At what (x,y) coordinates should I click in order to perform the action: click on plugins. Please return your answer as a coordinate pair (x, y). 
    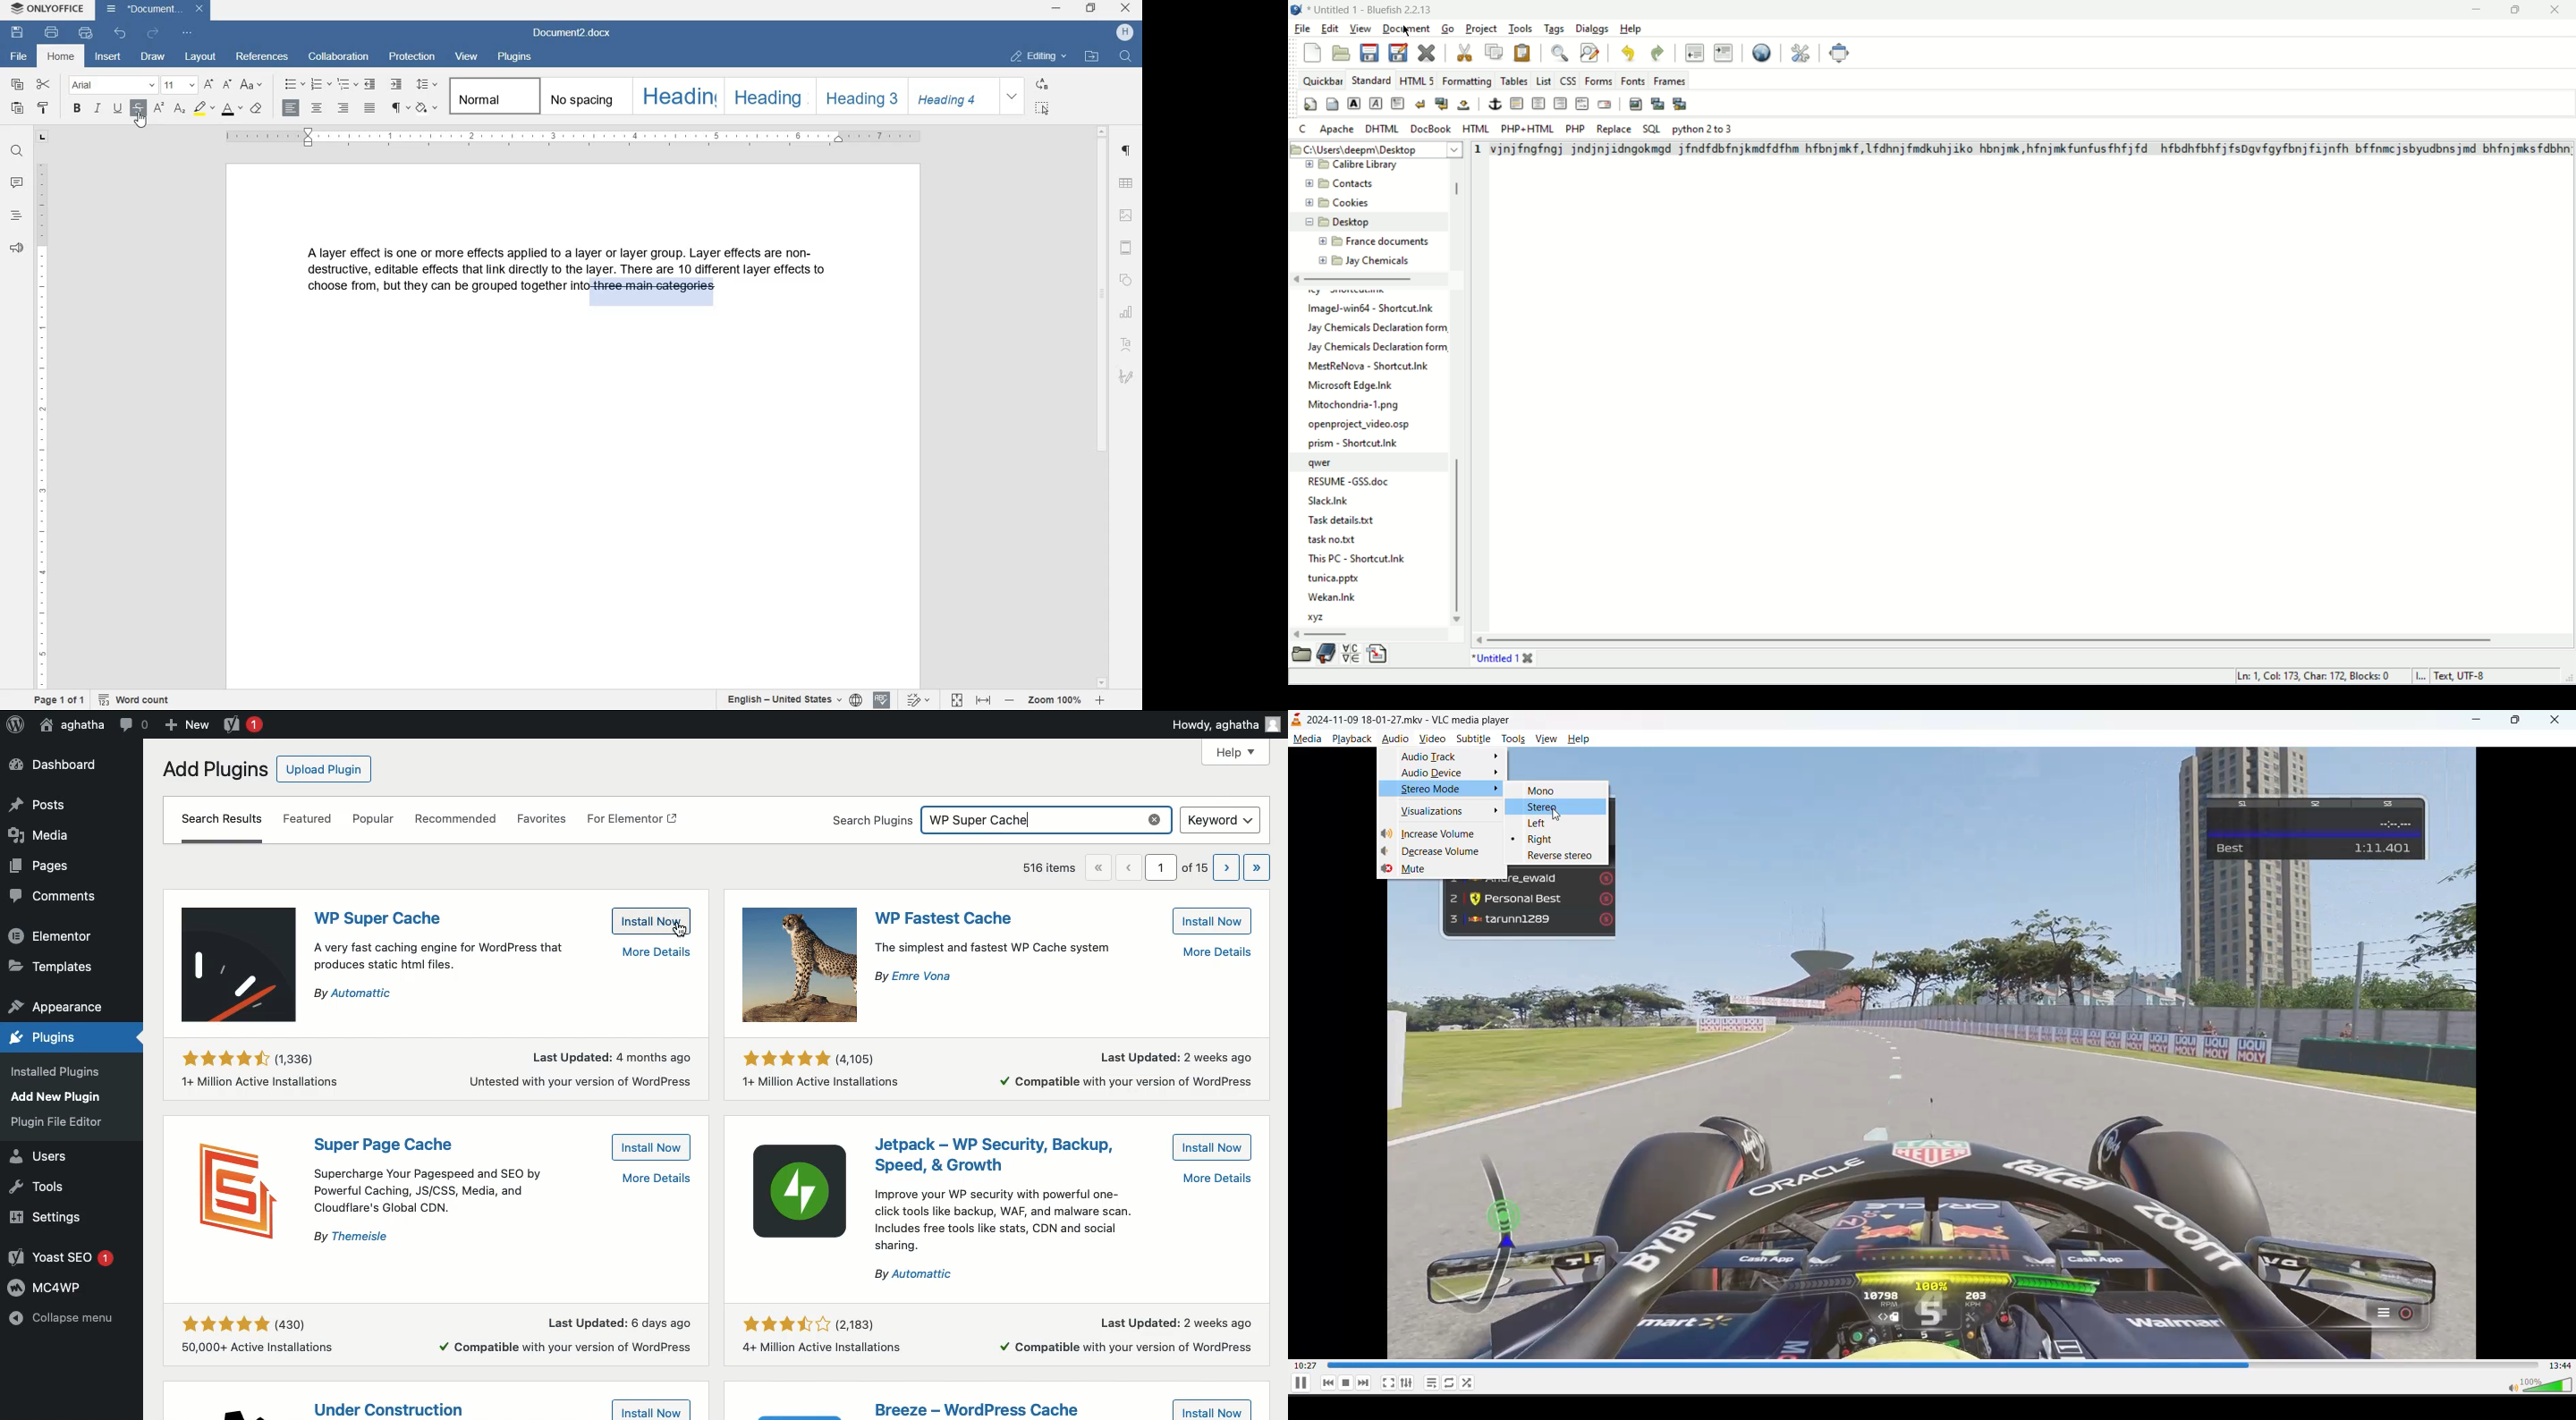
    Looking at the image, I should click on (514, 57).